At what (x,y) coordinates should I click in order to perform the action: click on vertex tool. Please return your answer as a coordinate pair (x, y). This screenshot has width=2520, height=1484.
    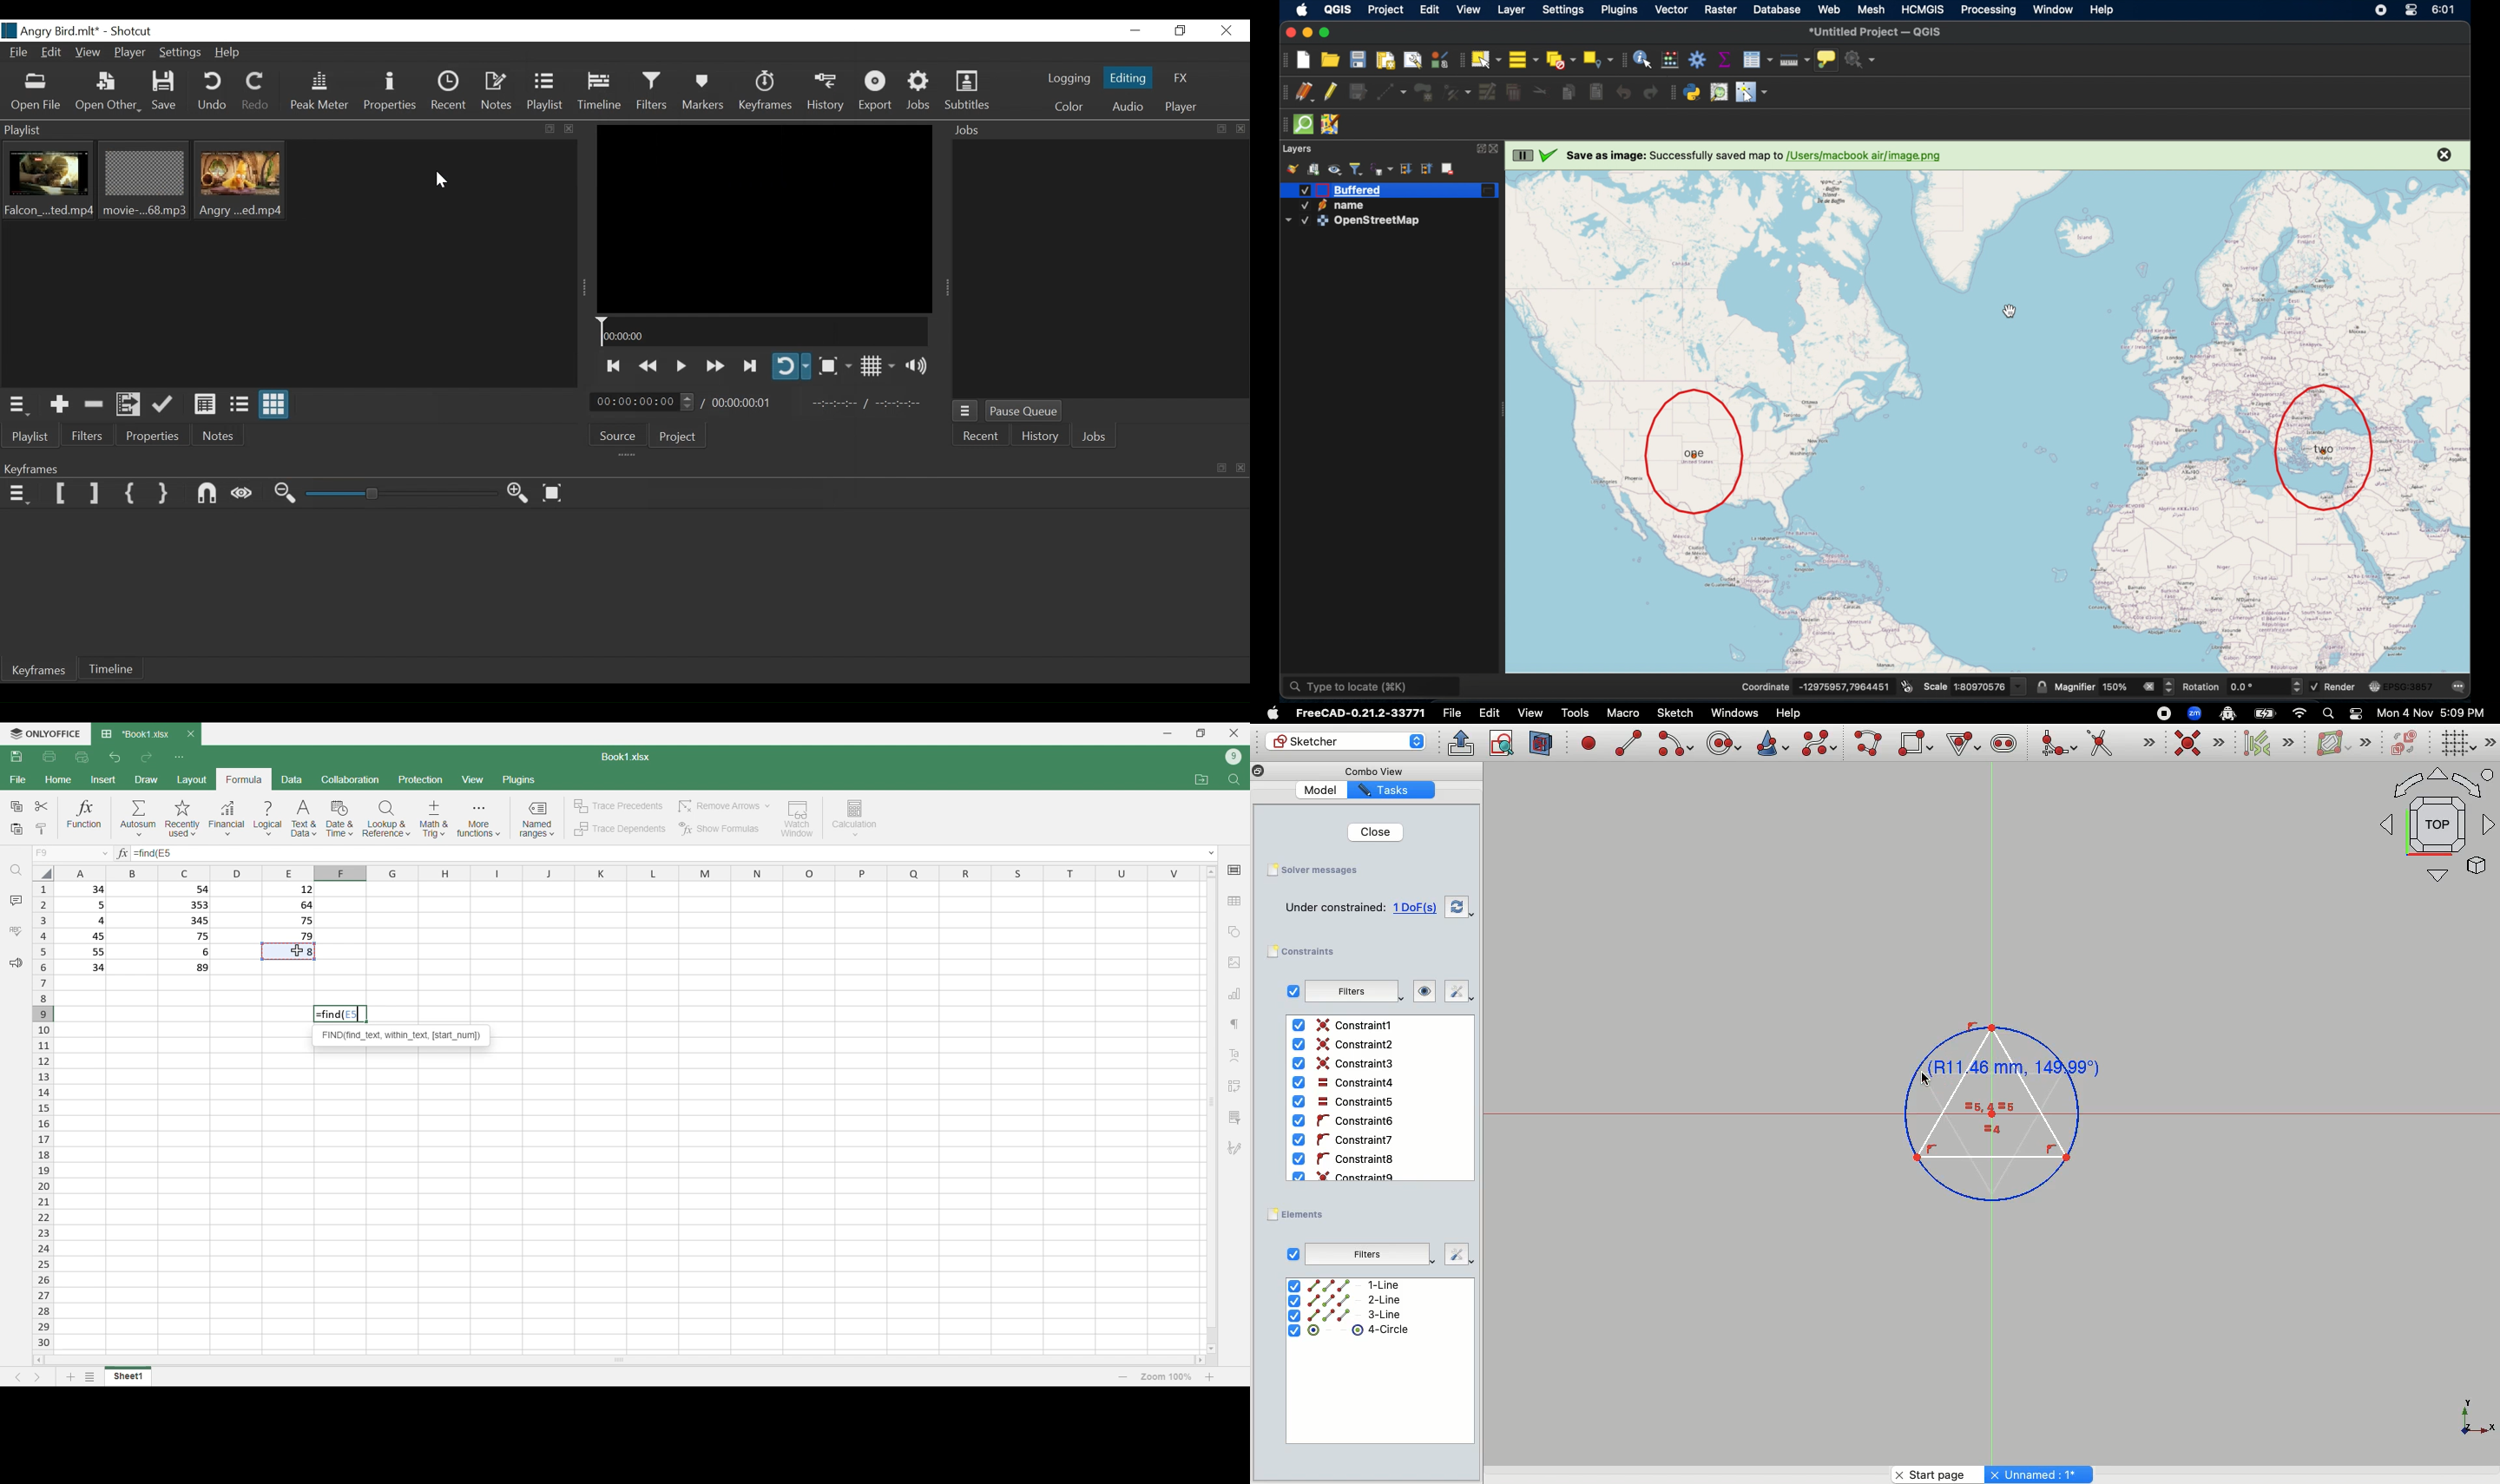
    Looking at the image, I should click on (1456, 90).